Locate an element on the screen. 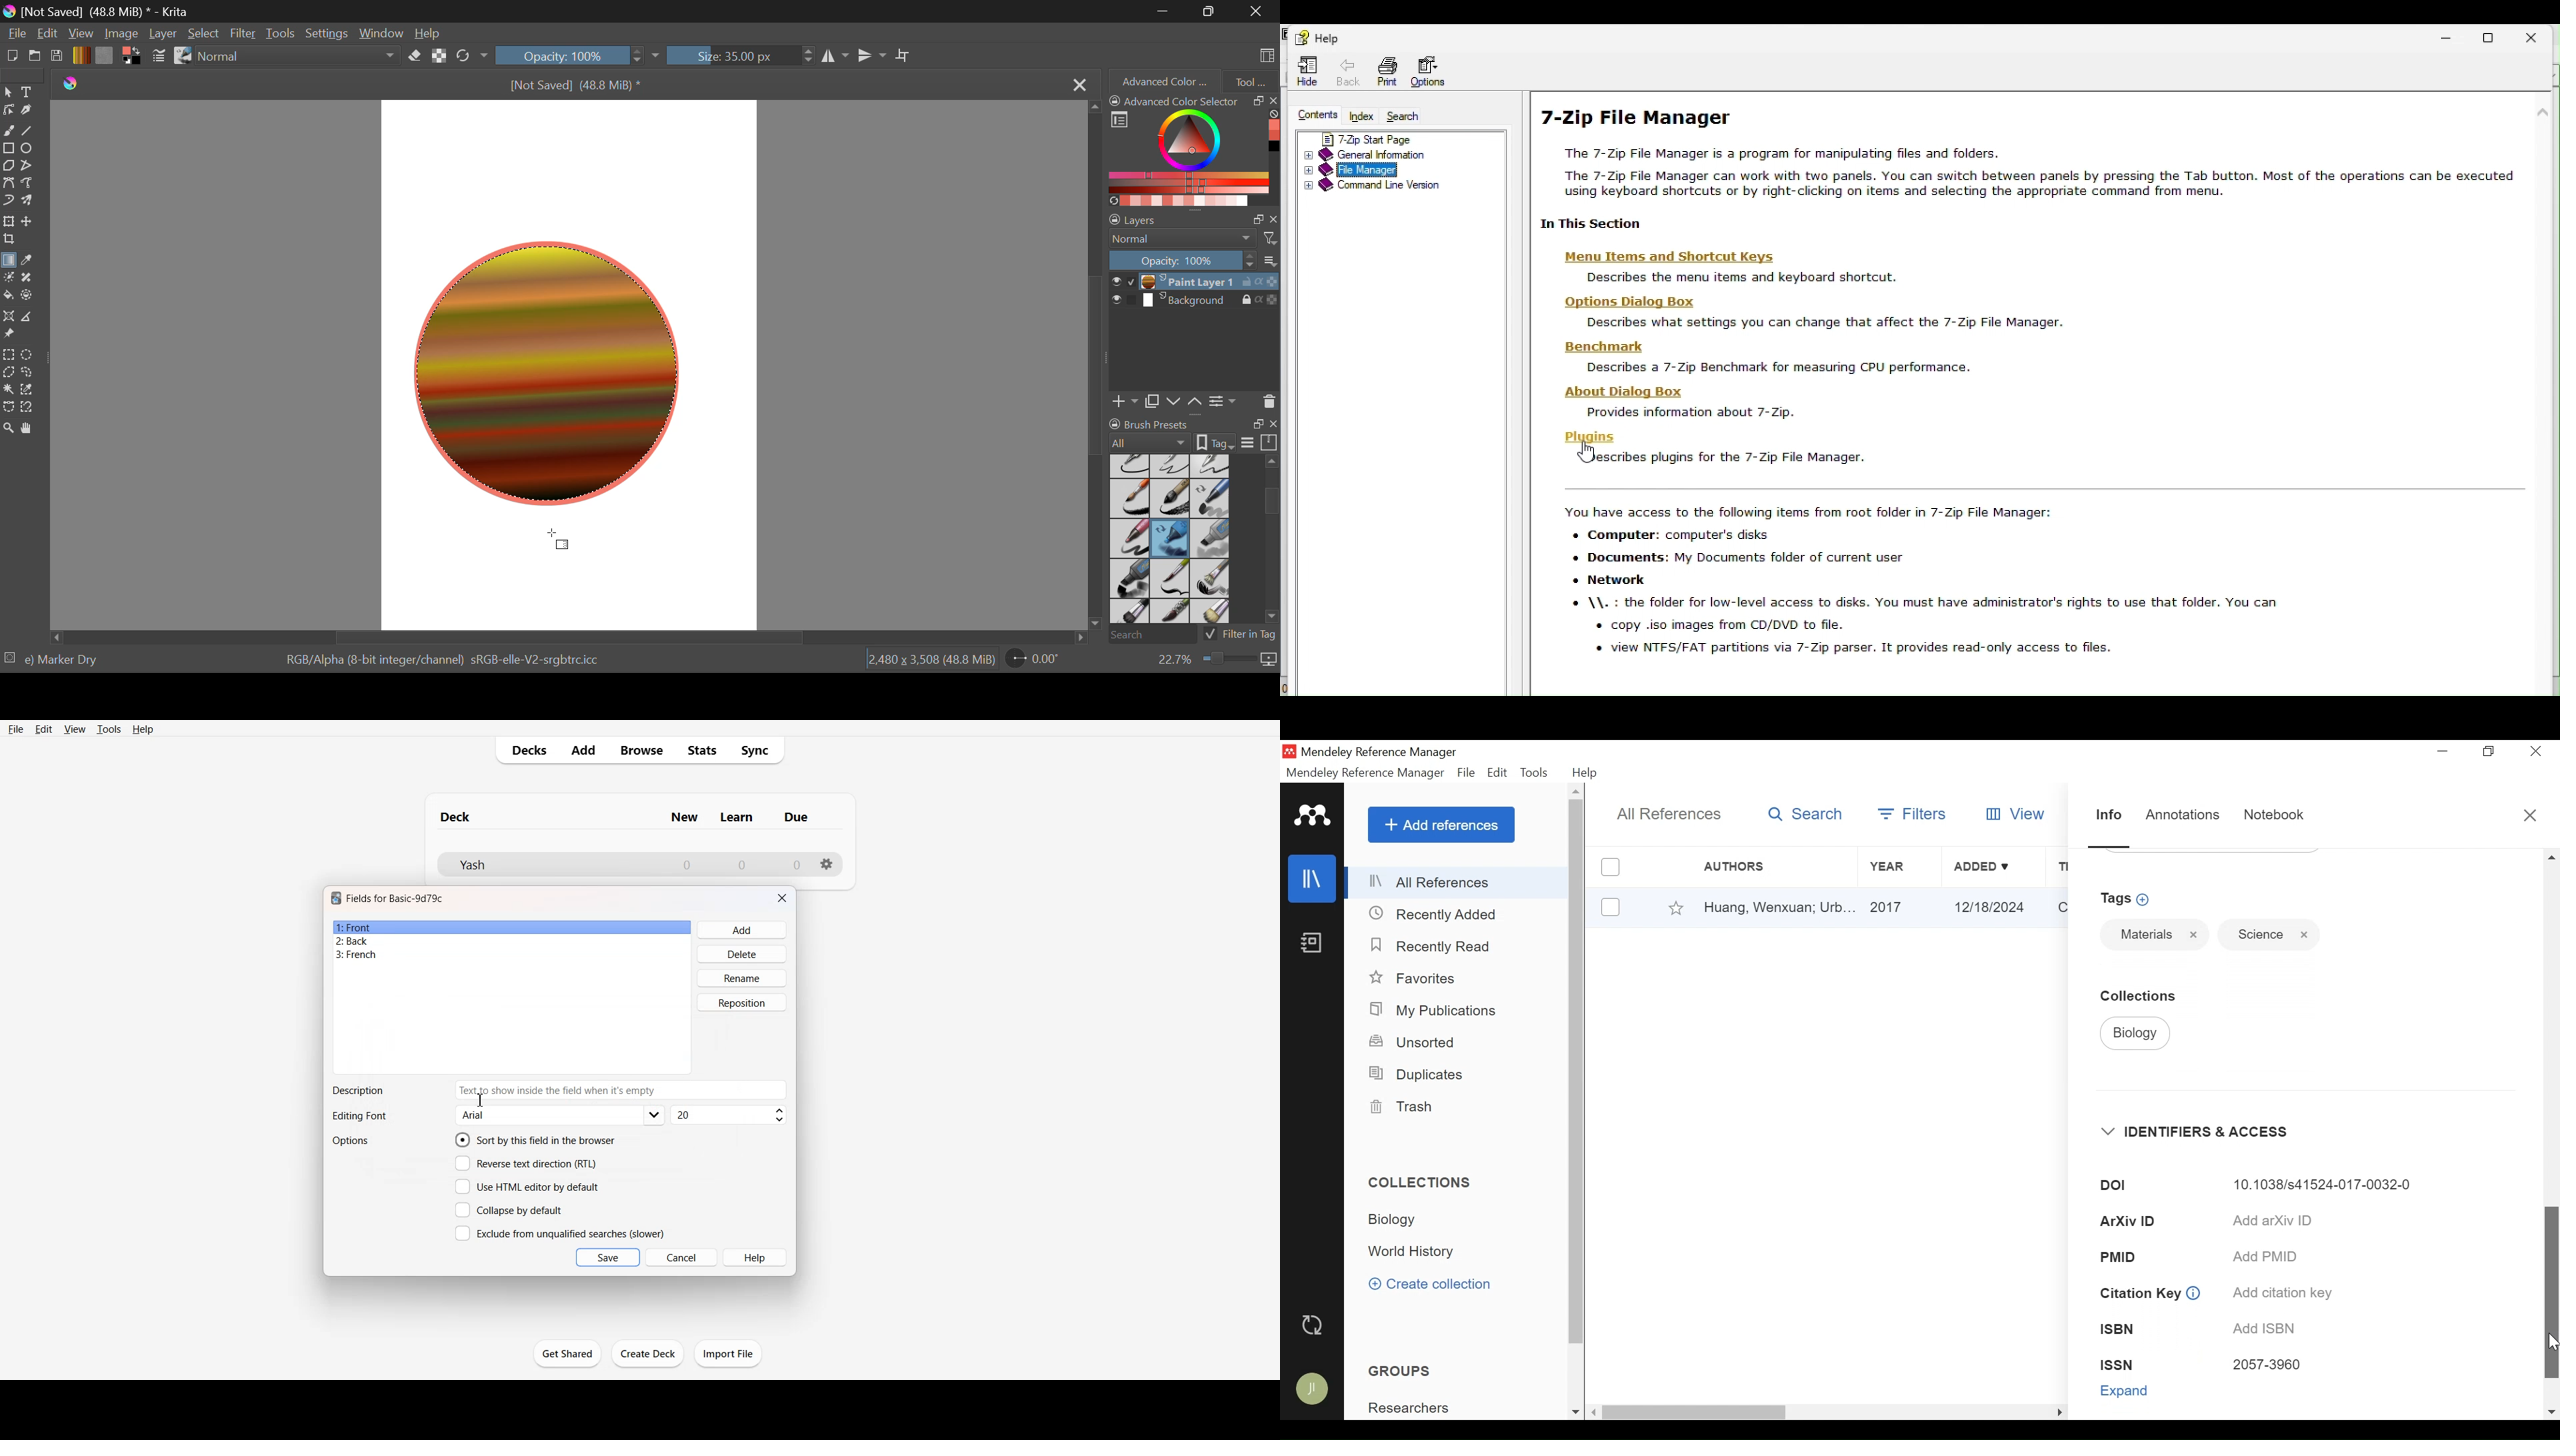 The height and width of the screenshot is (1456, 2576). Restore is located at coordinates (2487, 751).